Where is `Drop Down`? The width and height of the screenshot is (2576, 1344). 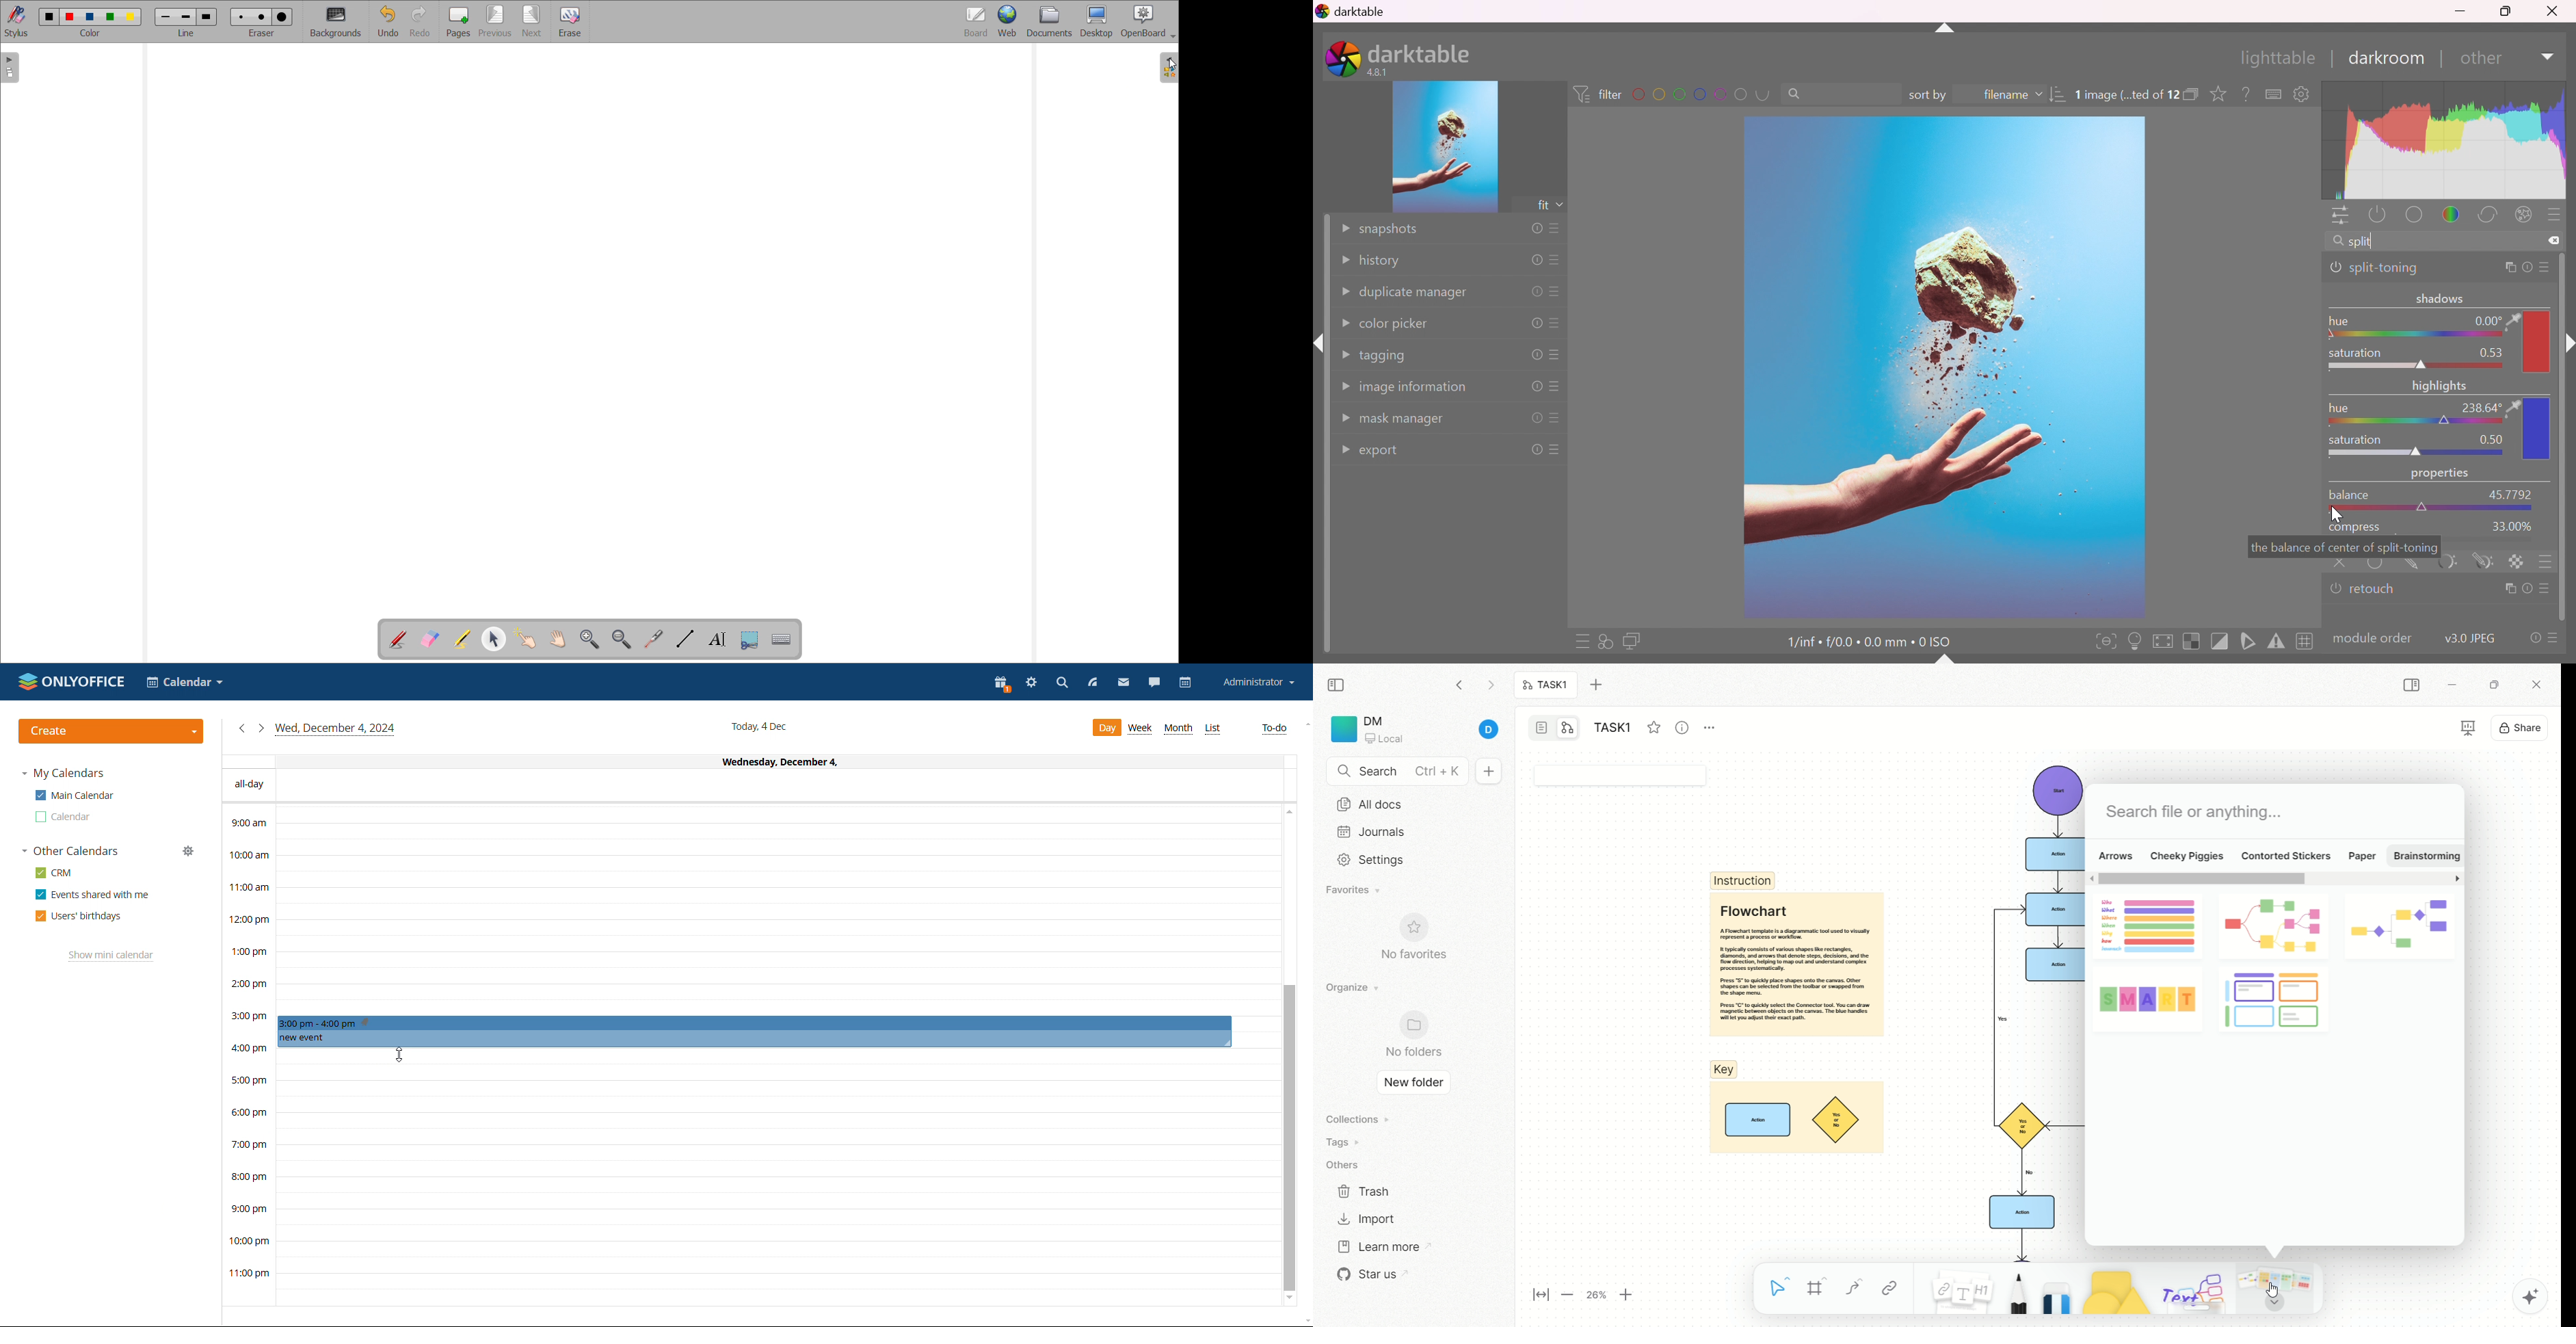 Drop Down is located at coordinates (1347, 291).